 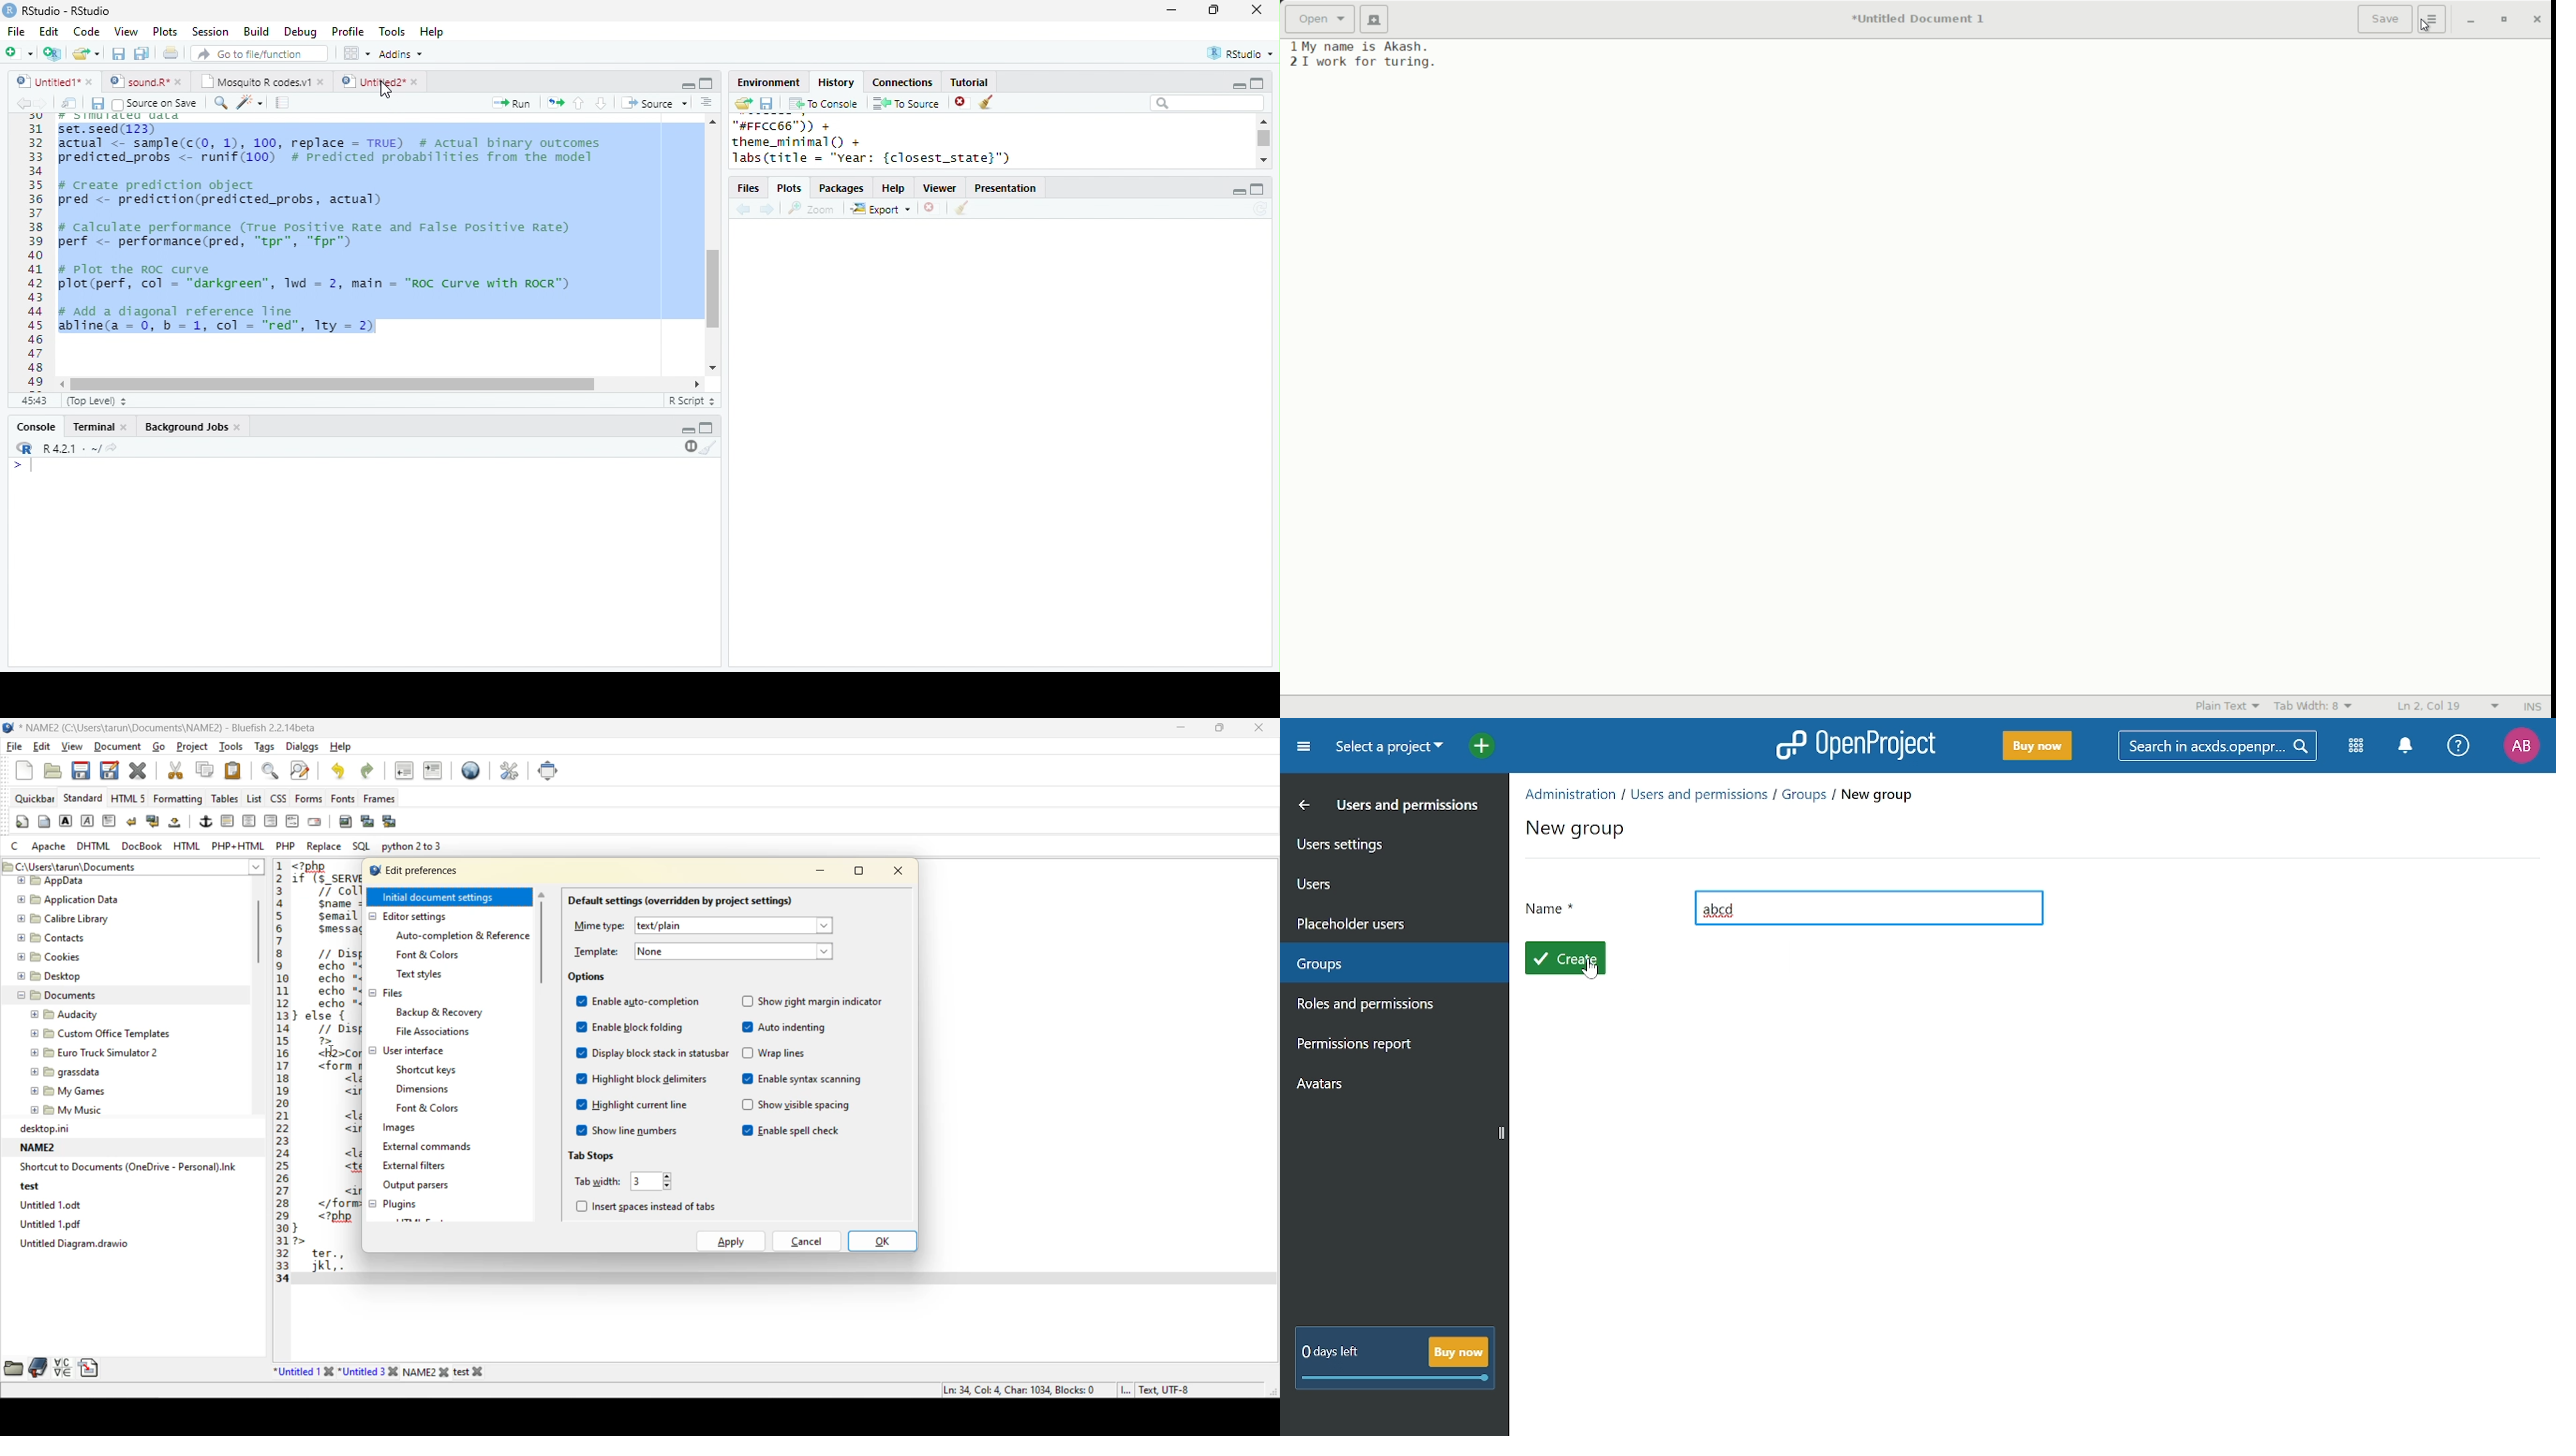 What do you see at coordinates (279, 1074) in the screenshot?
I see `line number` at bounding box center [279, 1074].